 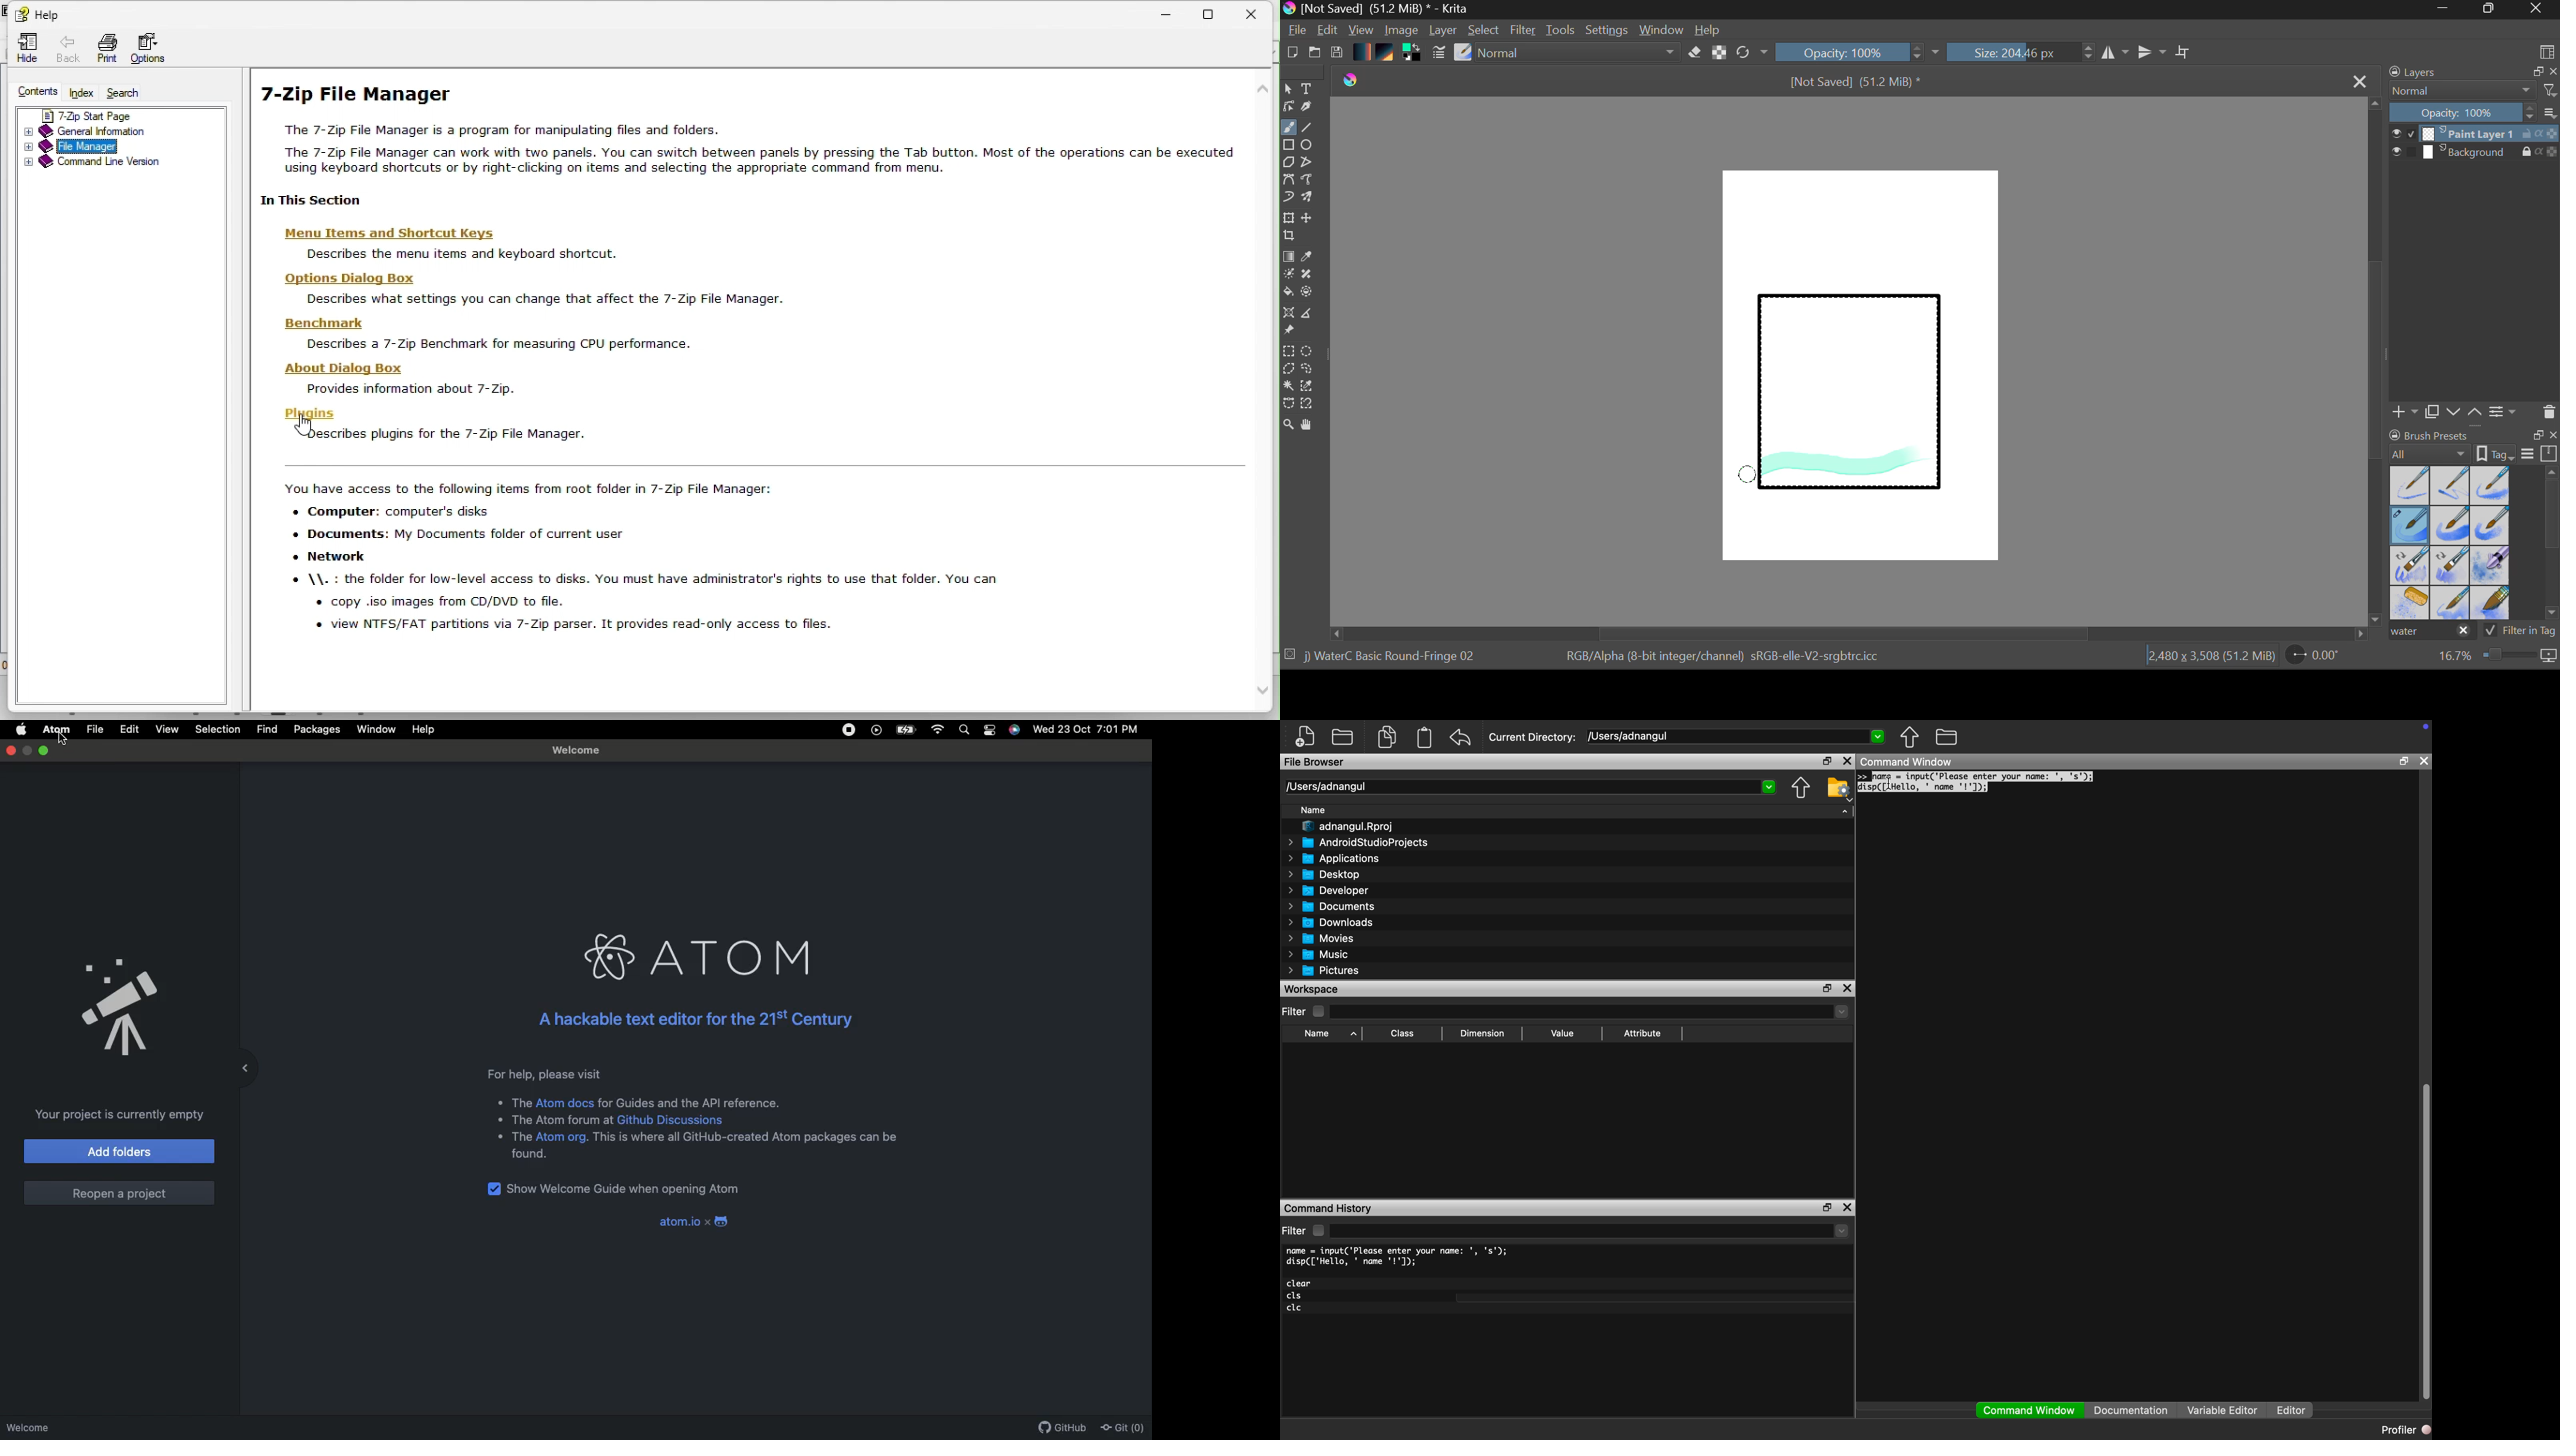 What do you see at coordinates (2423, 761) in the screenshot?
I see `close` at bounding box center [2423, 761].